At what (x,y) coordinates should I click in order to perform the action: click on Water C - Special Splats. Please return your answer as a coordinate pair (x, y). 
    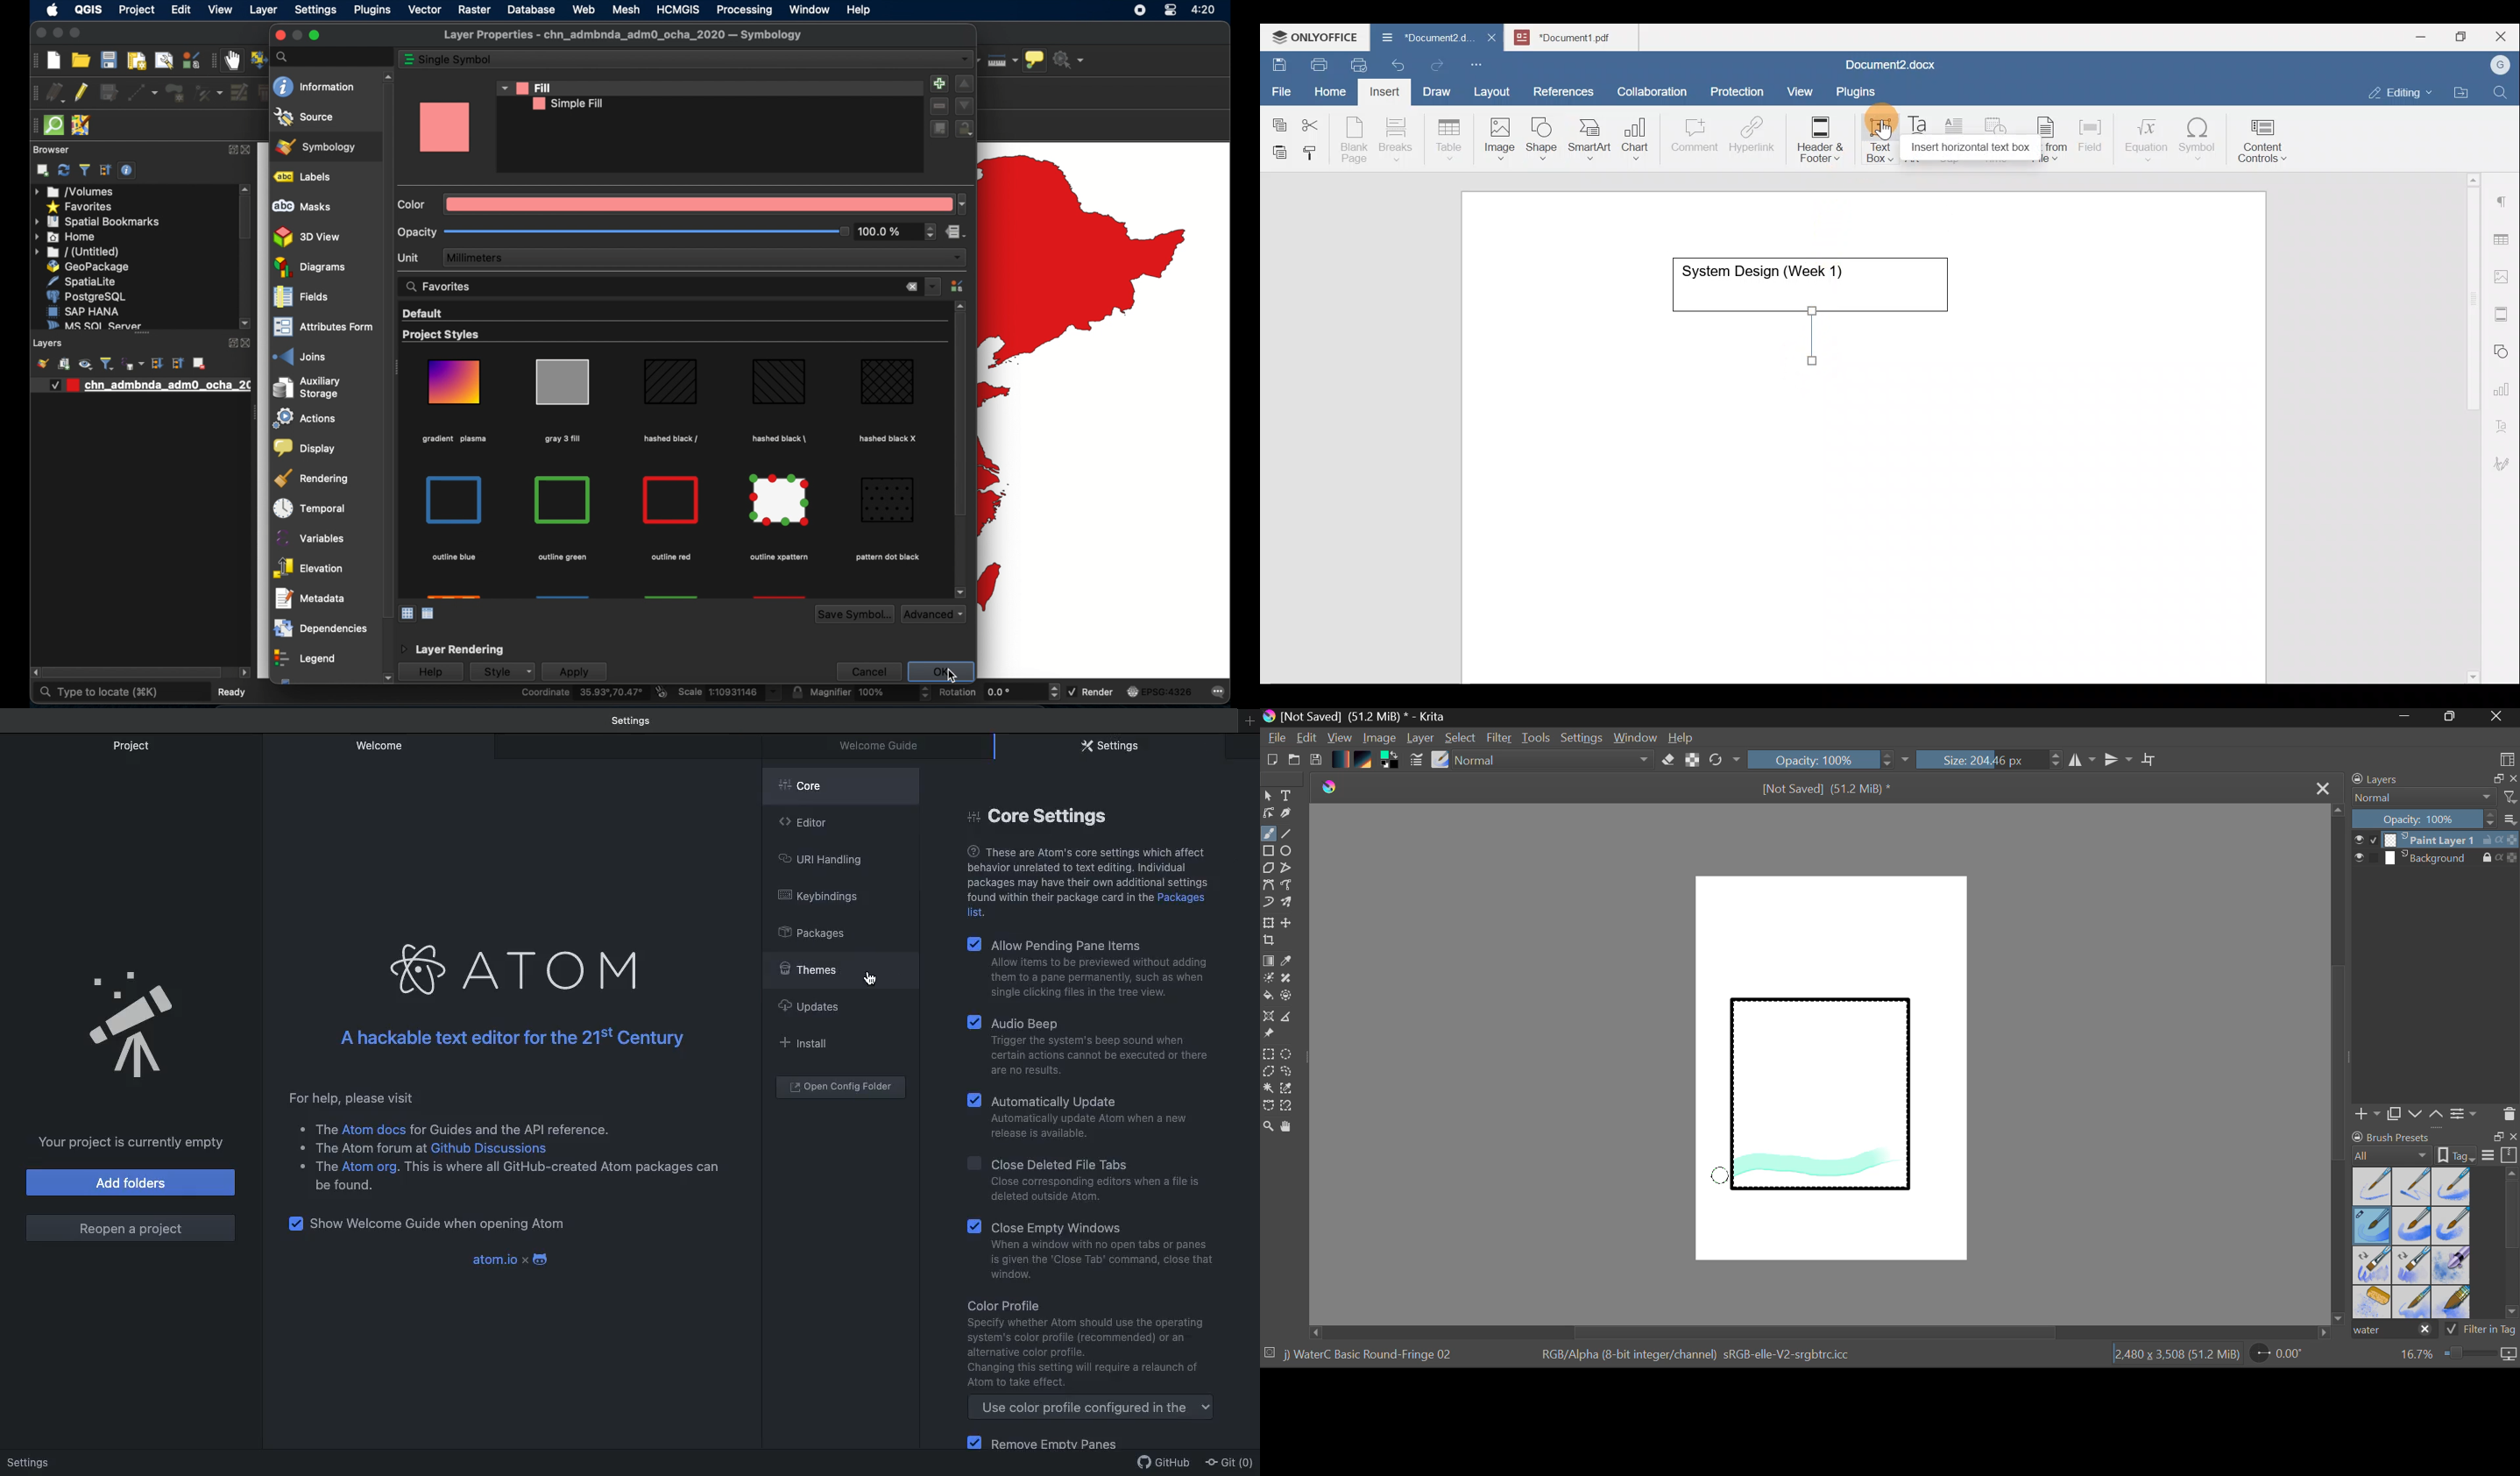
    Looking at the image, I should click on (2373, 1302).